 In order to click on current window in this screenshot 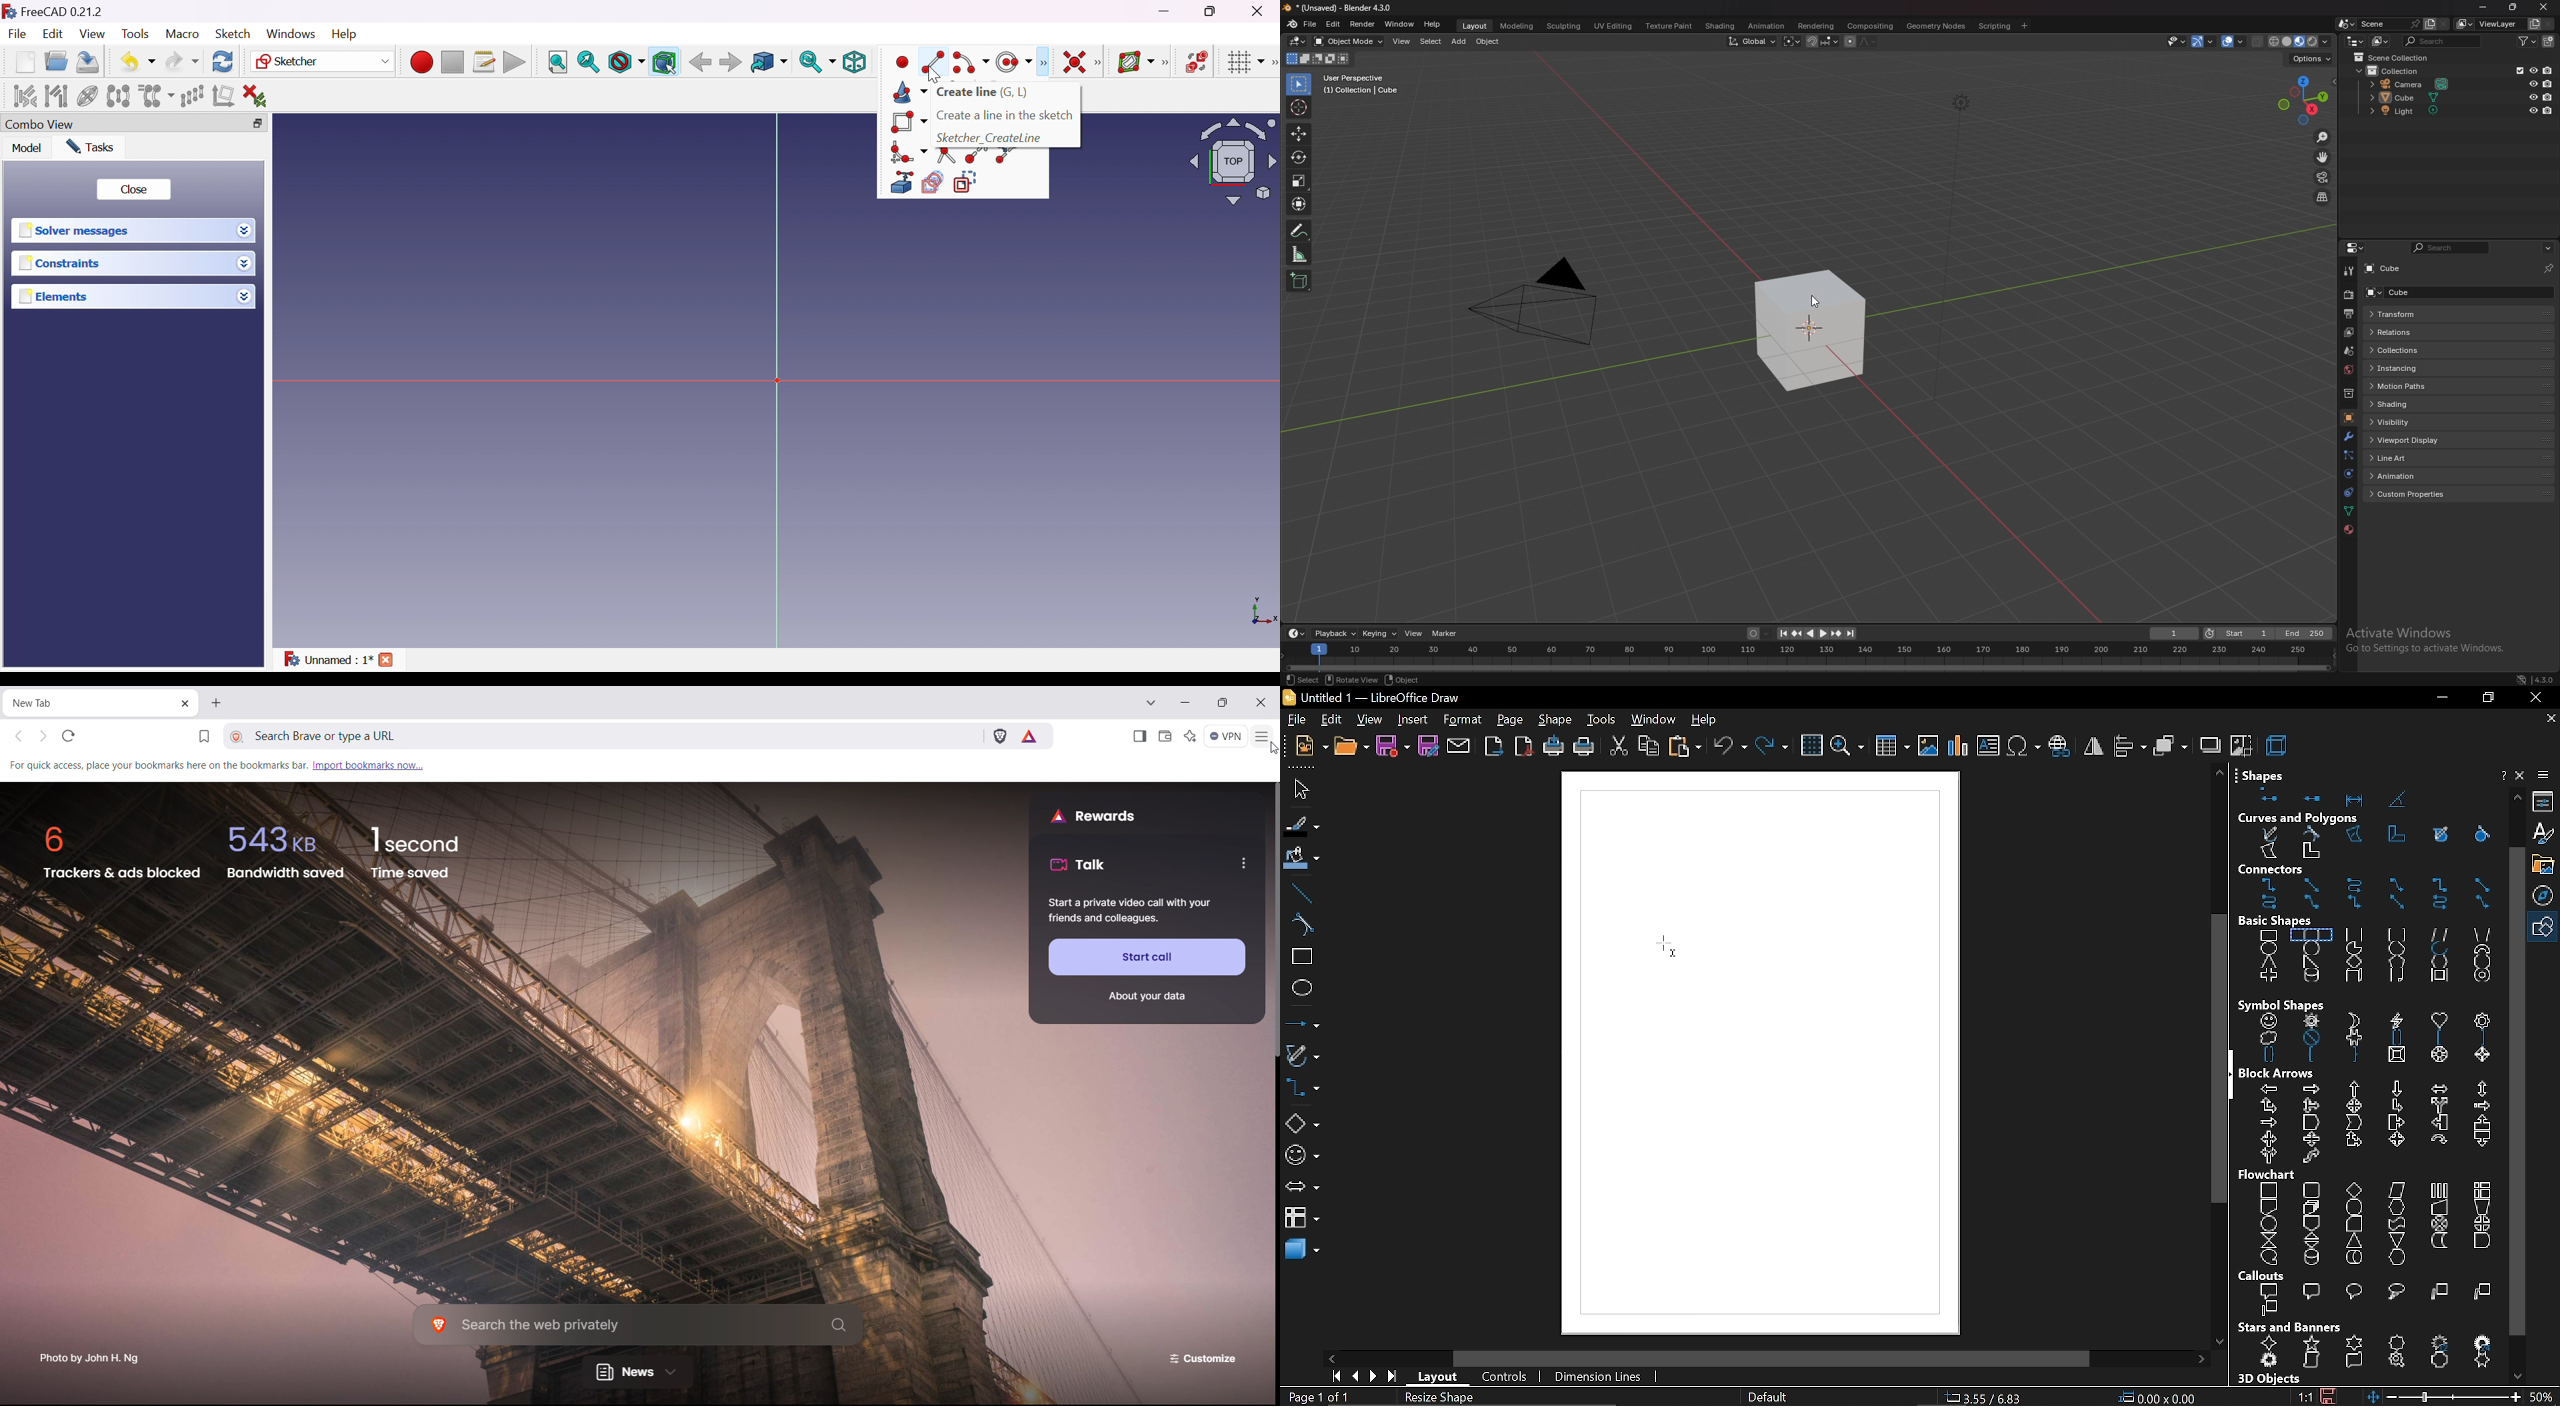, I will do `click(1378, 697)`.